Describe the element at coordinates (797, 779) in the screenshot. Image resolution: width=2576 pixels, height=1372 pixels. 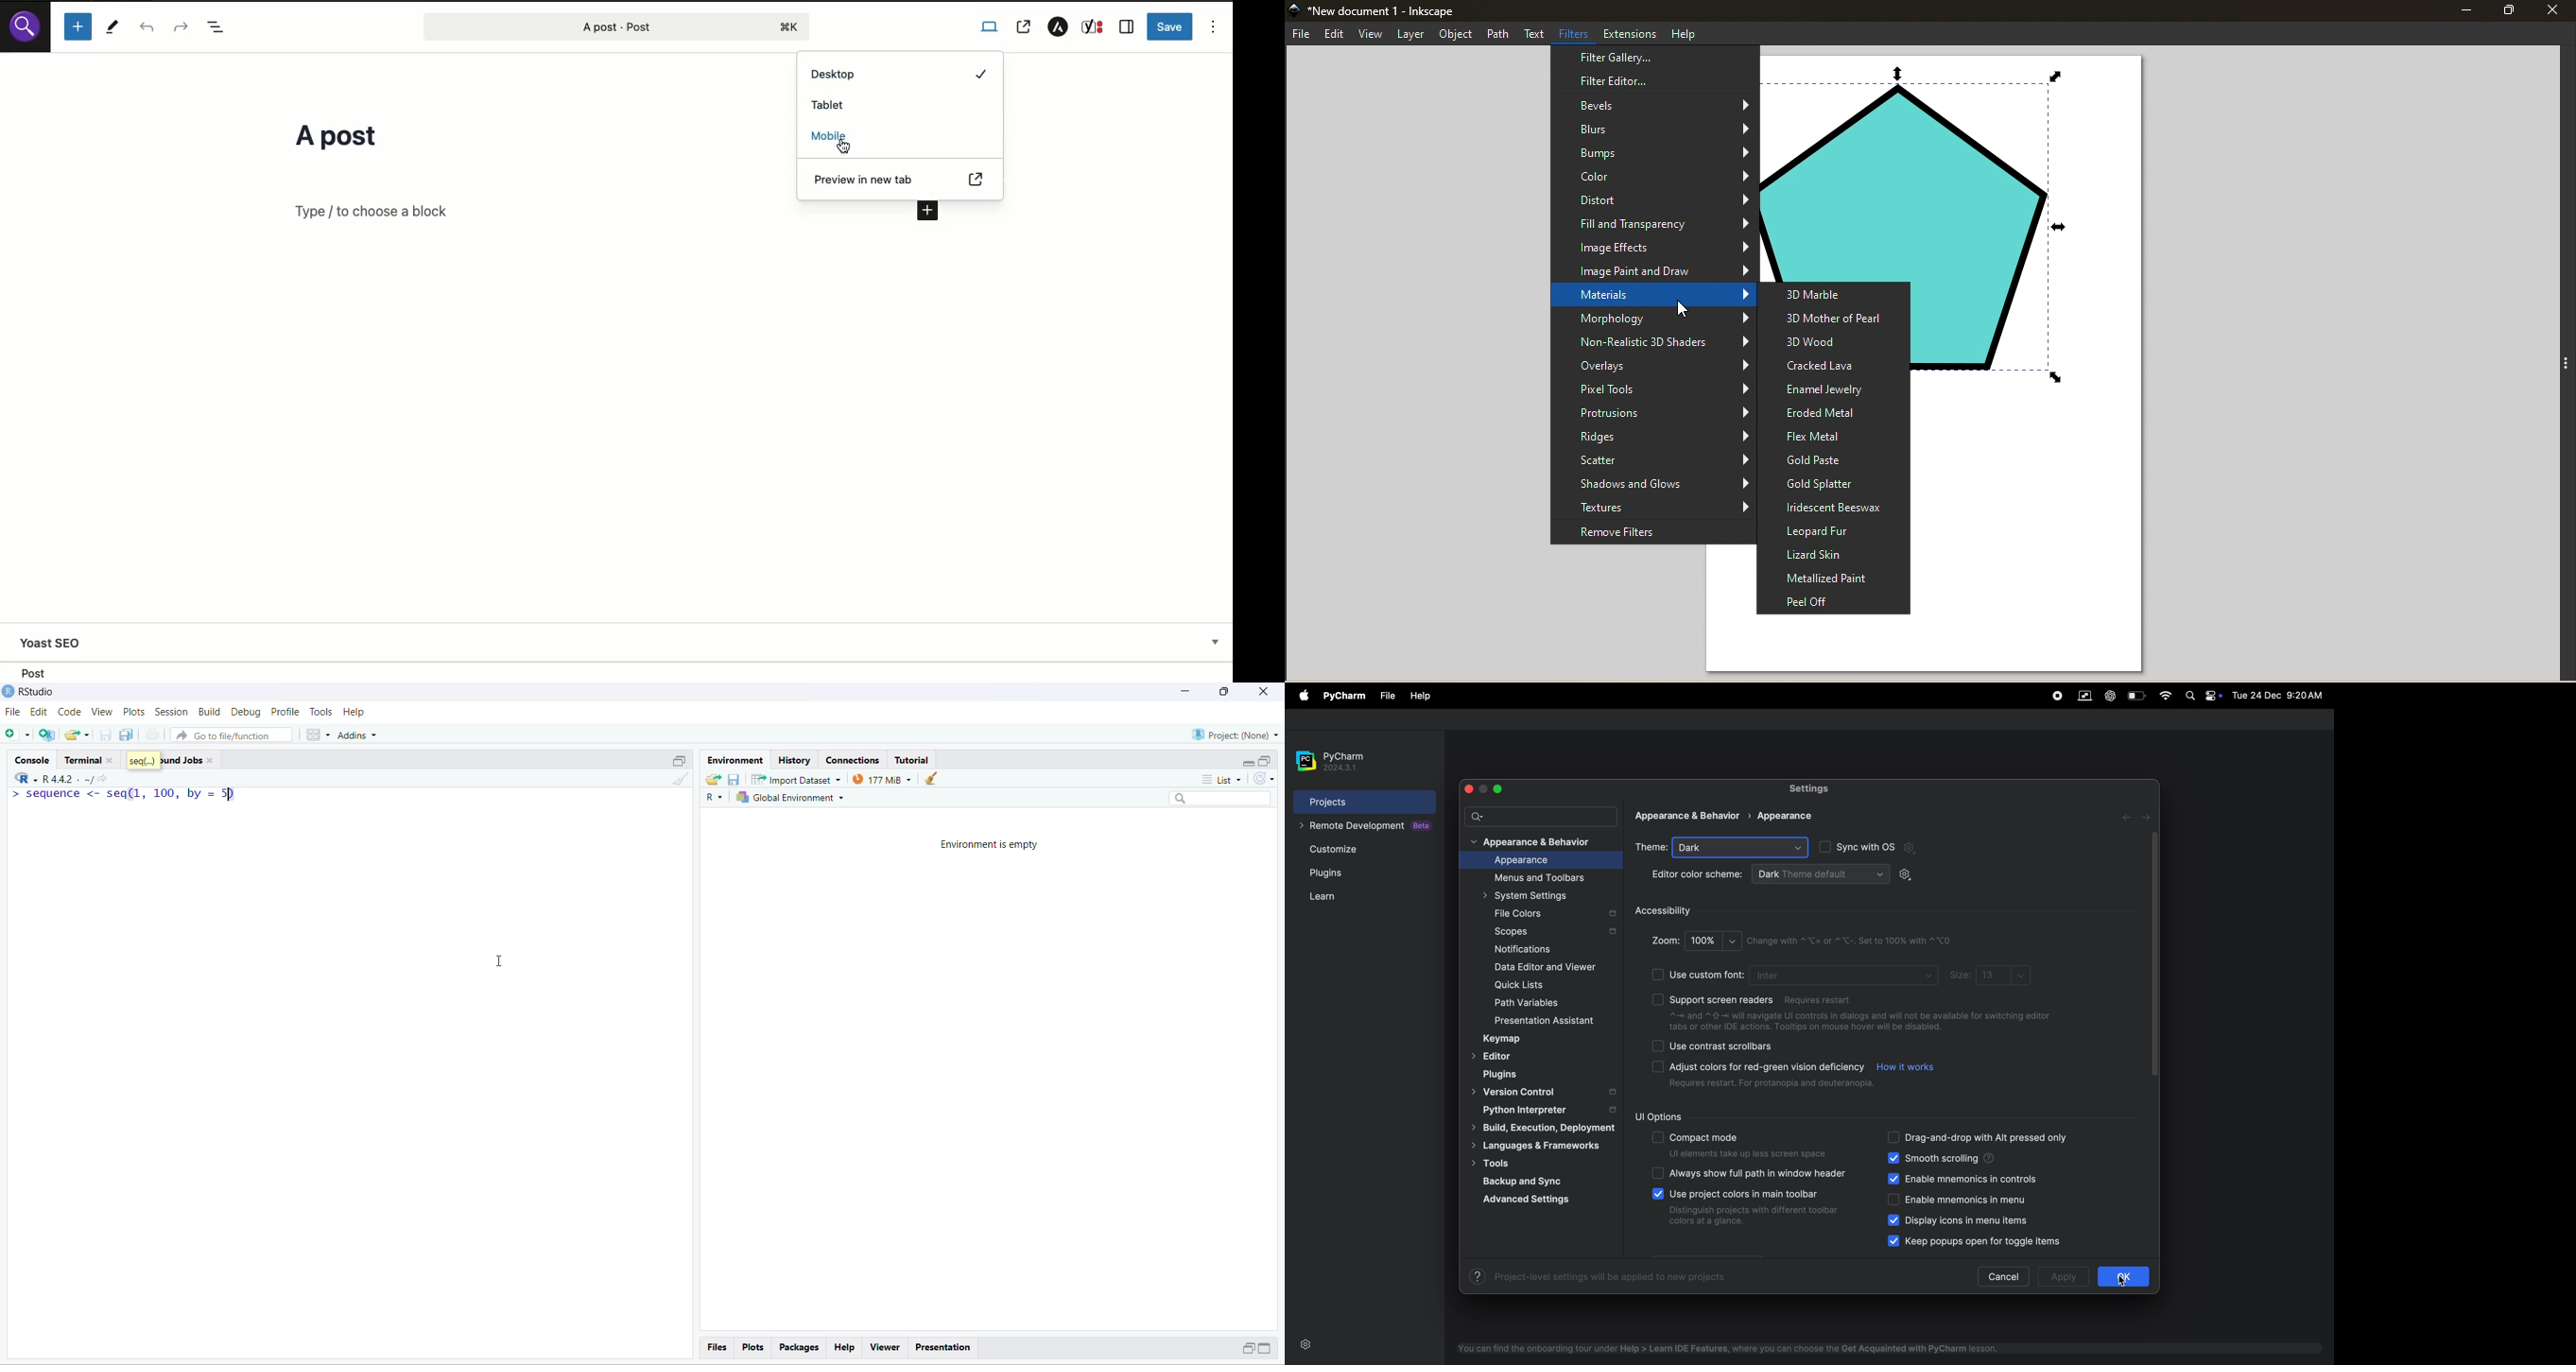
I see `import datasets` at that location.